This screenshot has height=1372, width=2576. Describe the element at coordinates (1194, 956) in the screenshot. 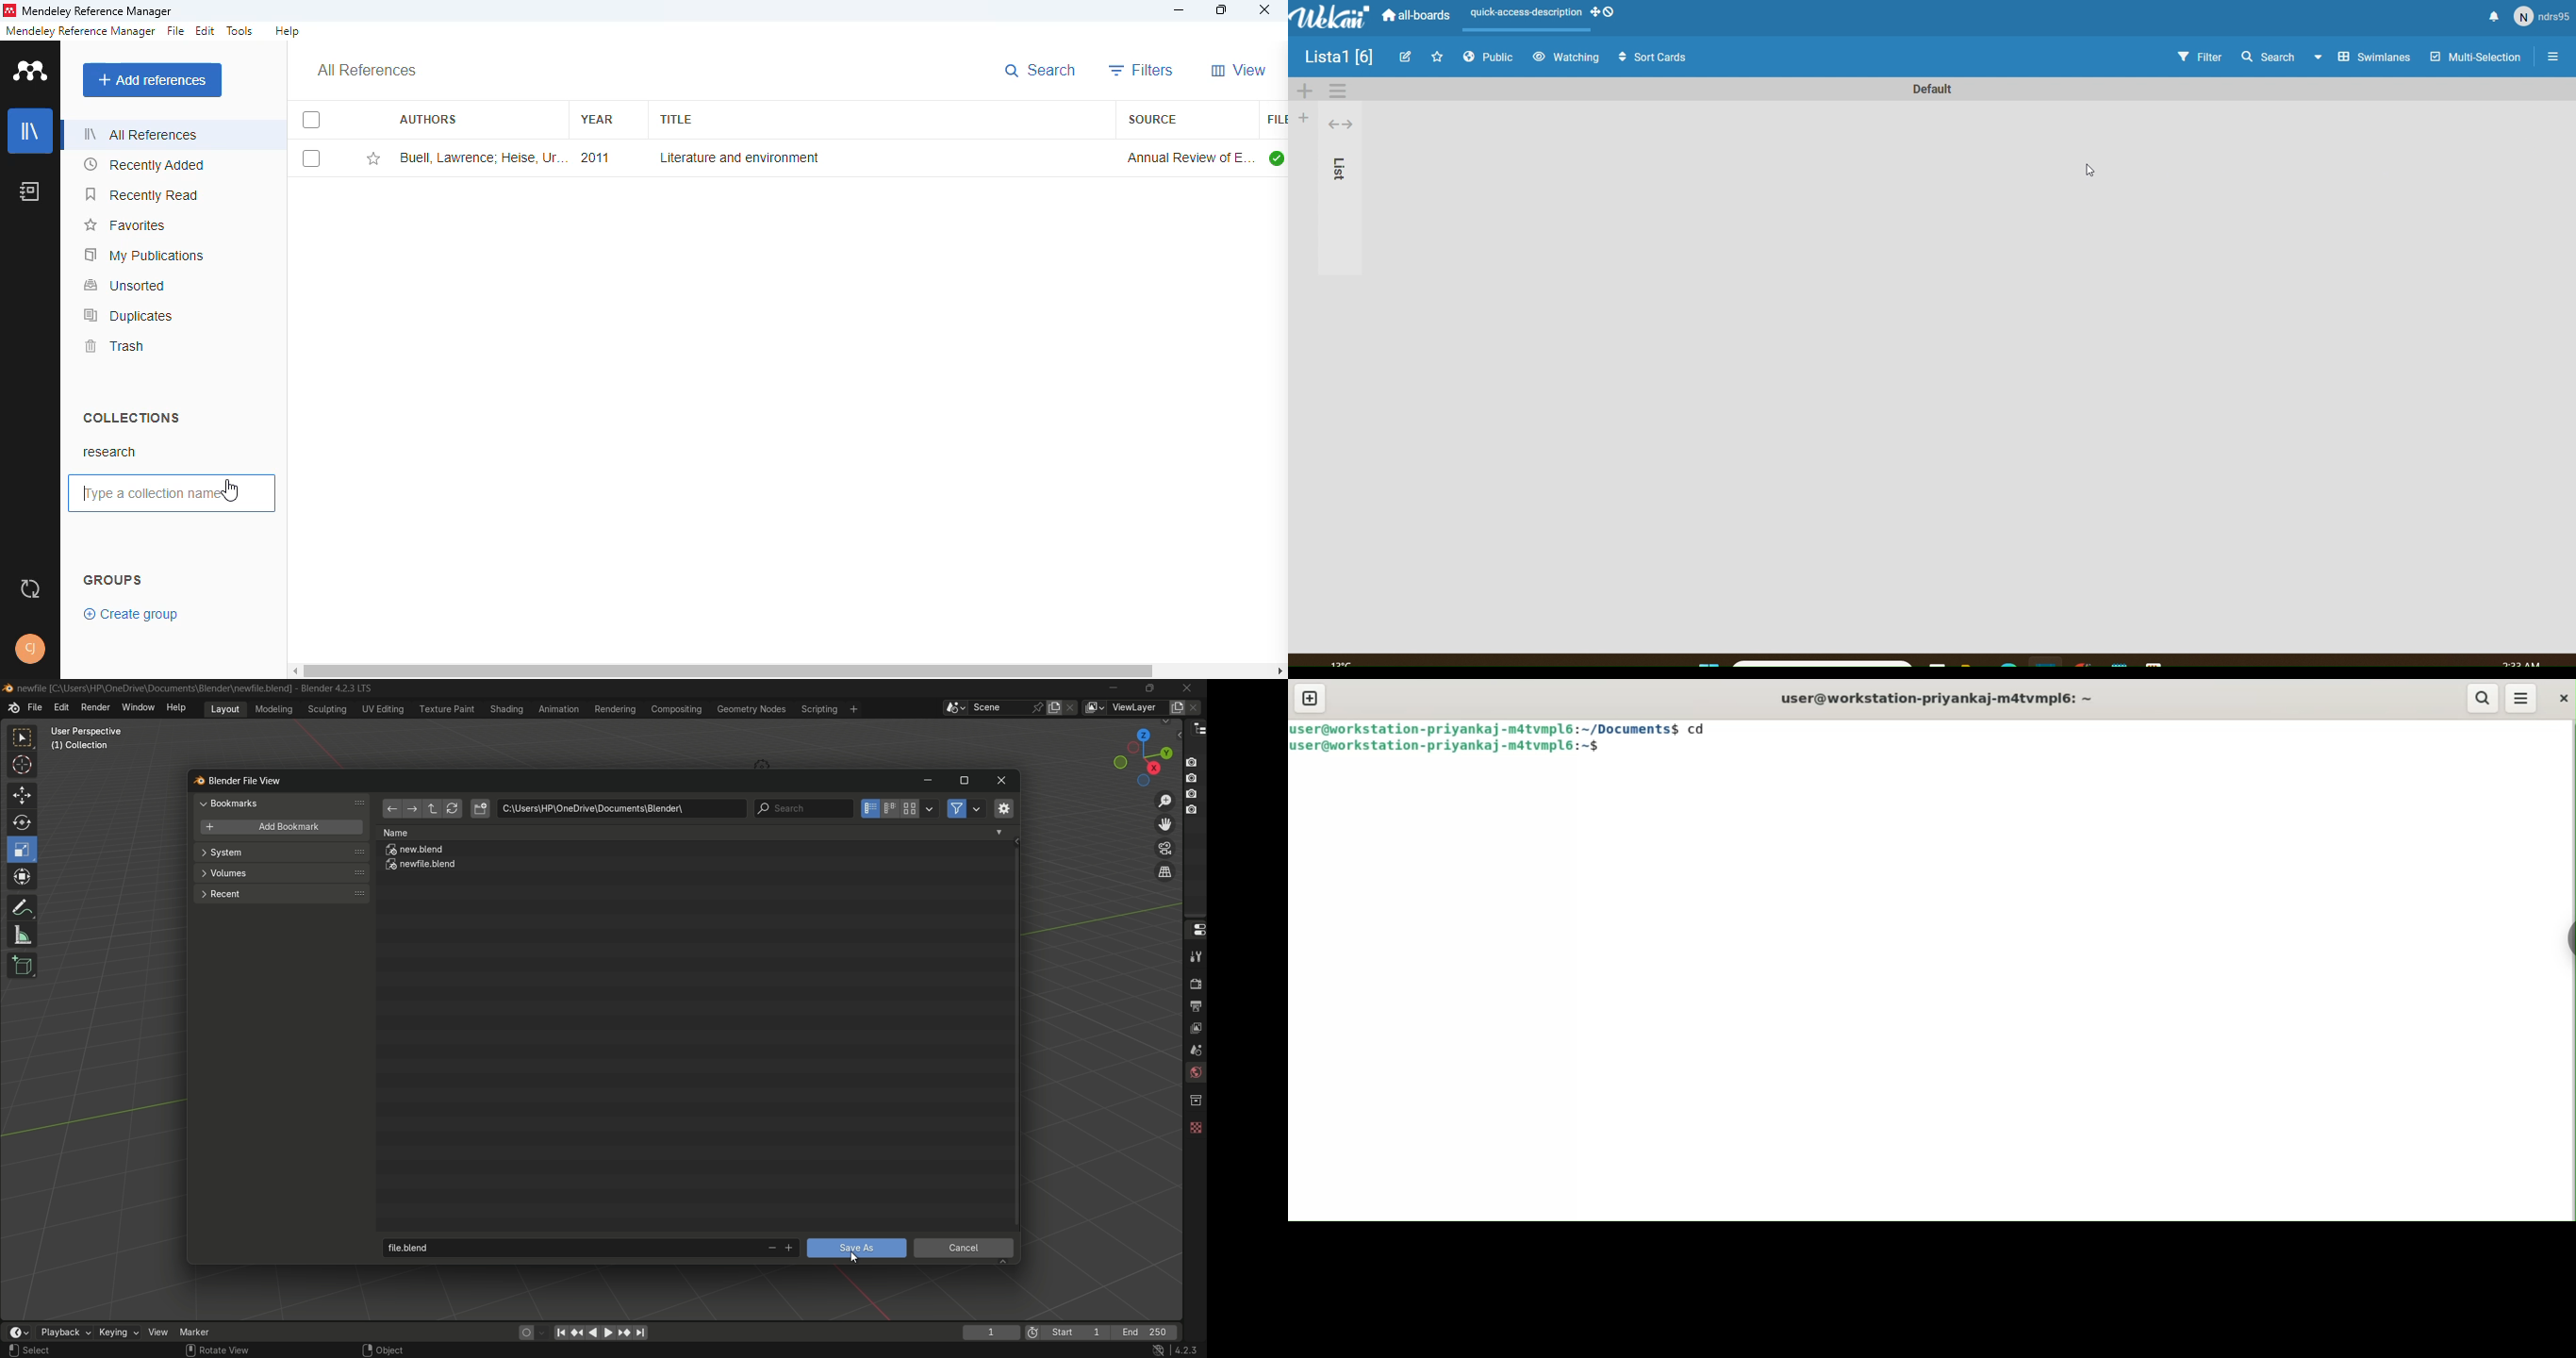

I see `tools` at that location.